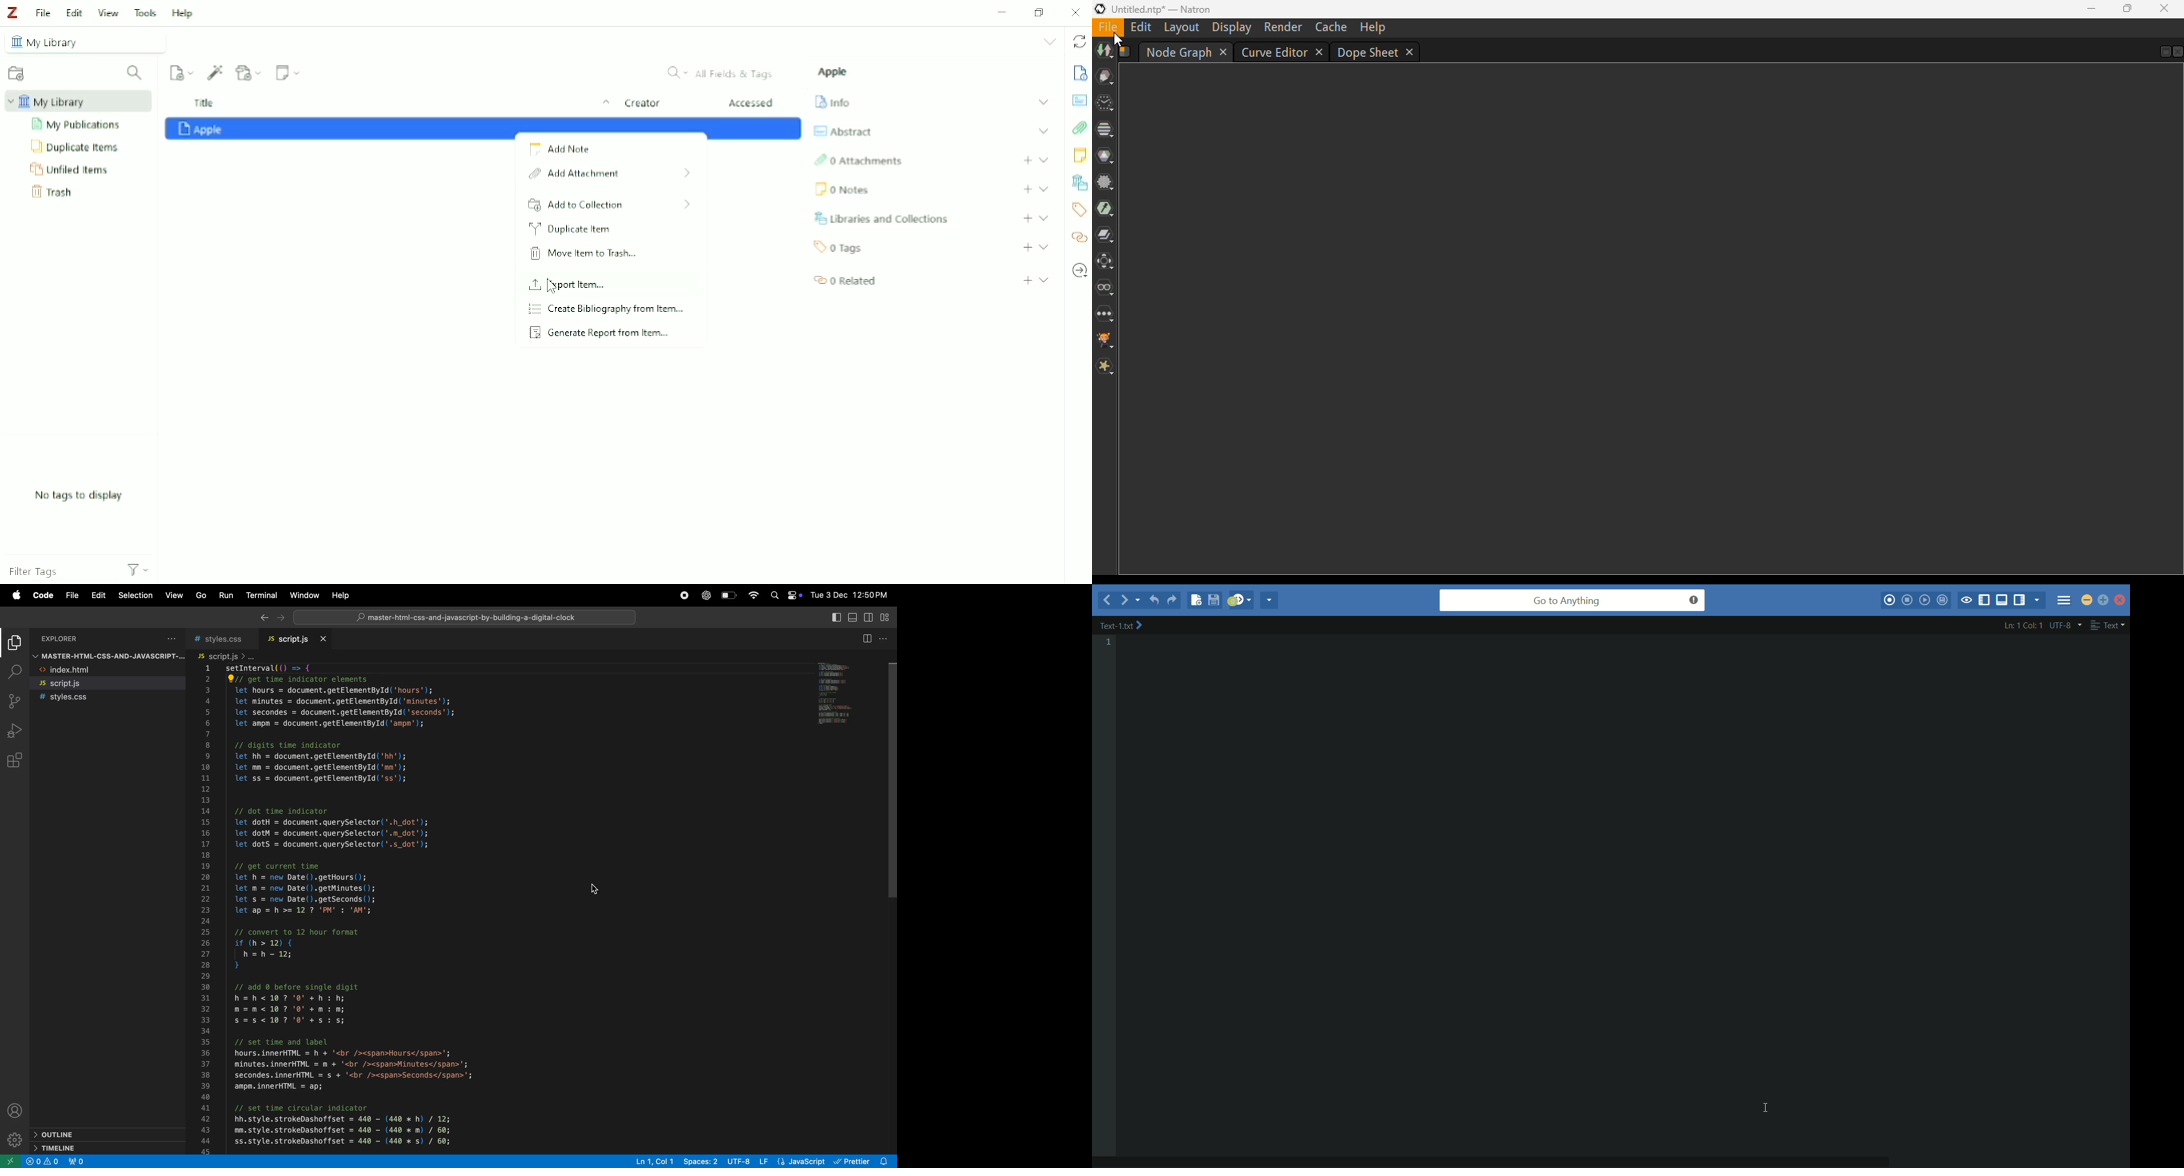  What do you see at coordinates (15, 732) in the screenshot?
I see `debug` at bounding box center [15, 732].